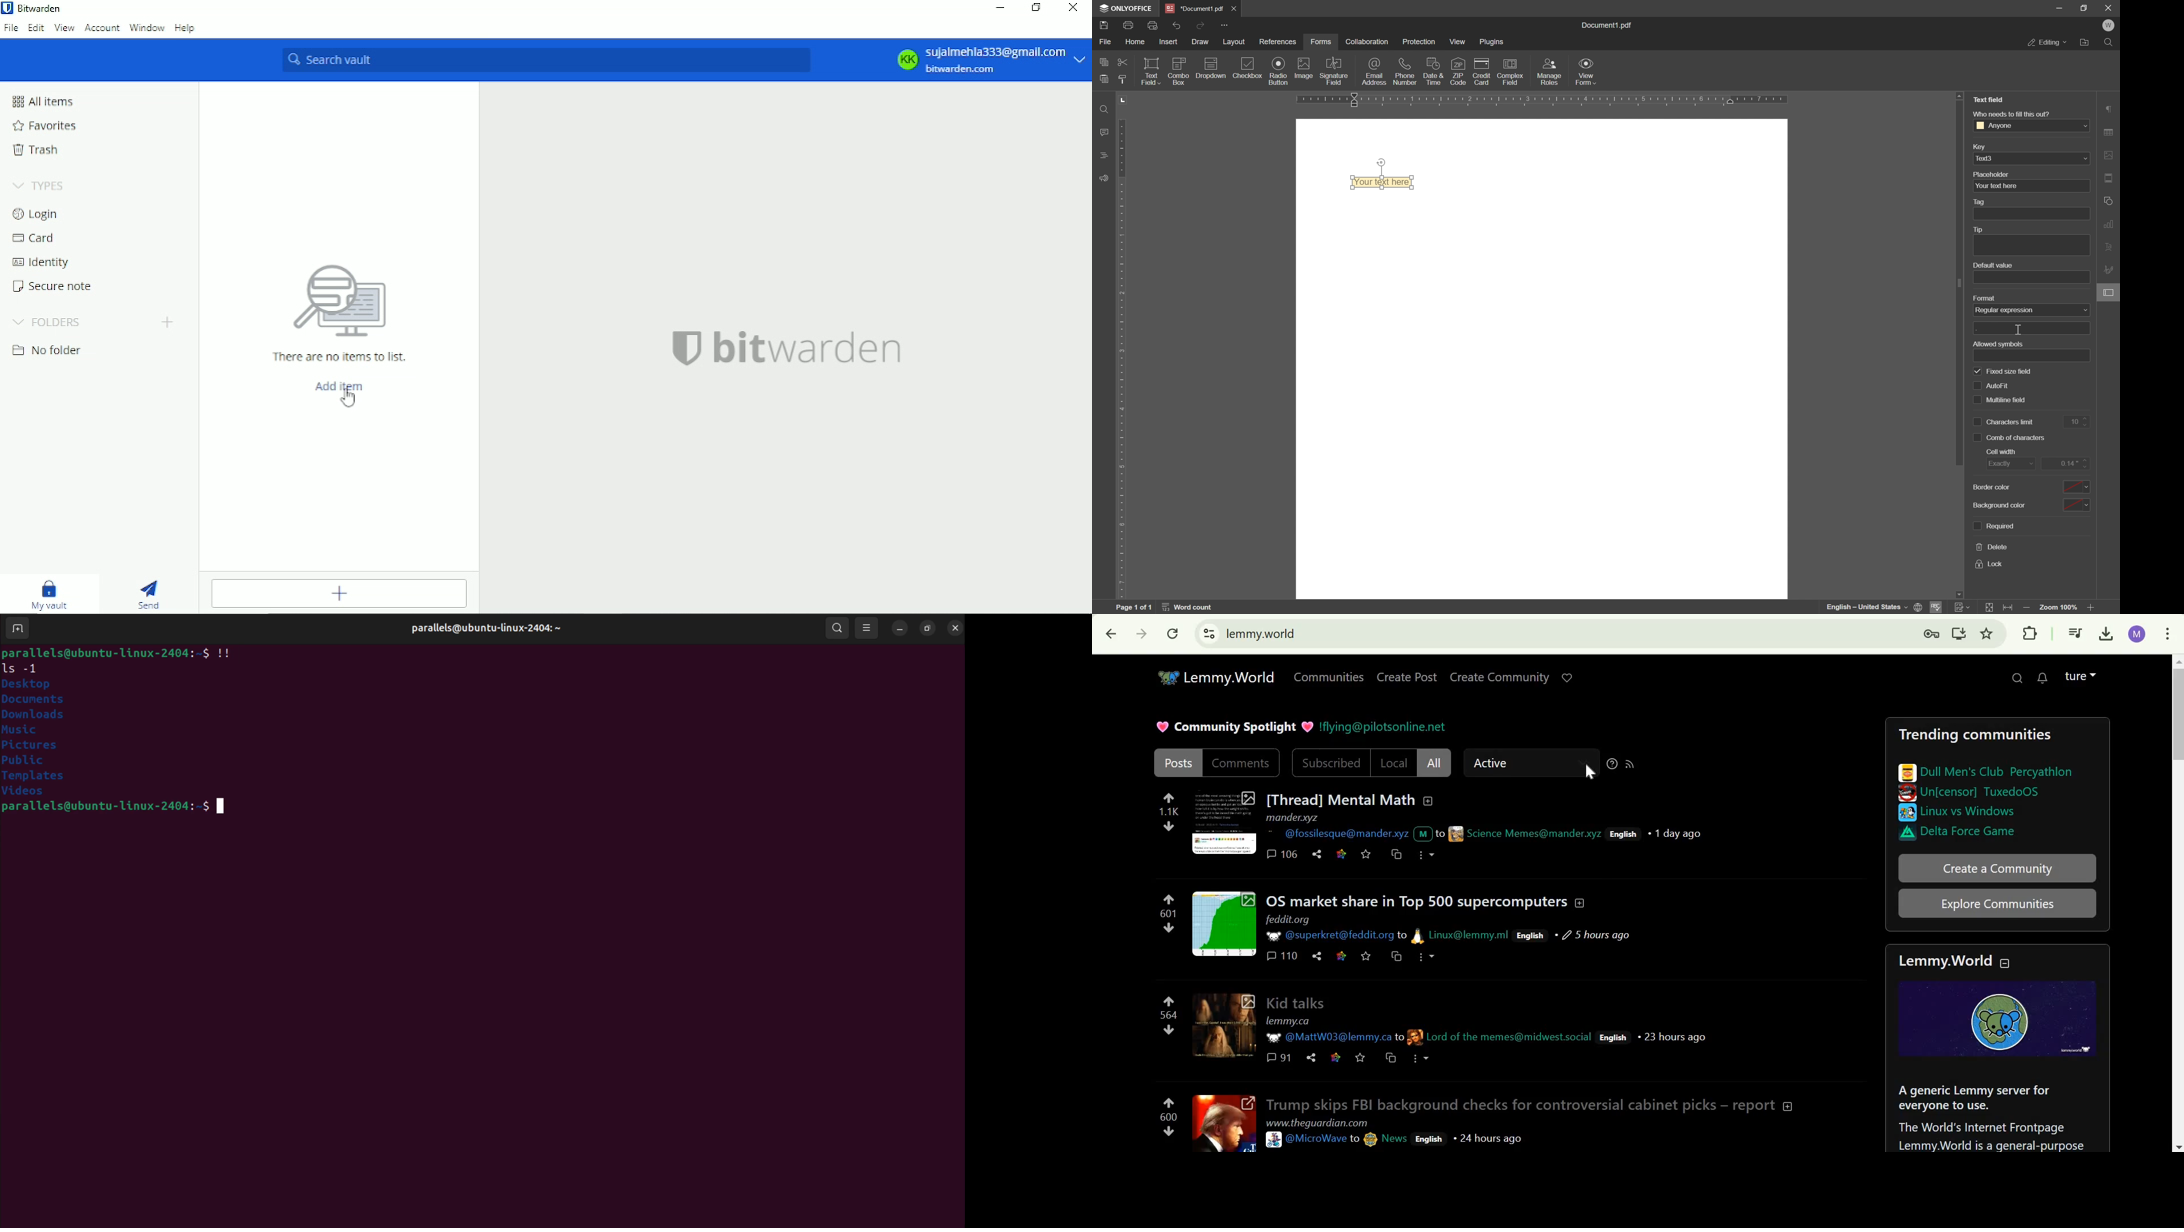  Describe the element at coordinates (1990, 608) in the screenshot. I see `fit to slide` at that location.